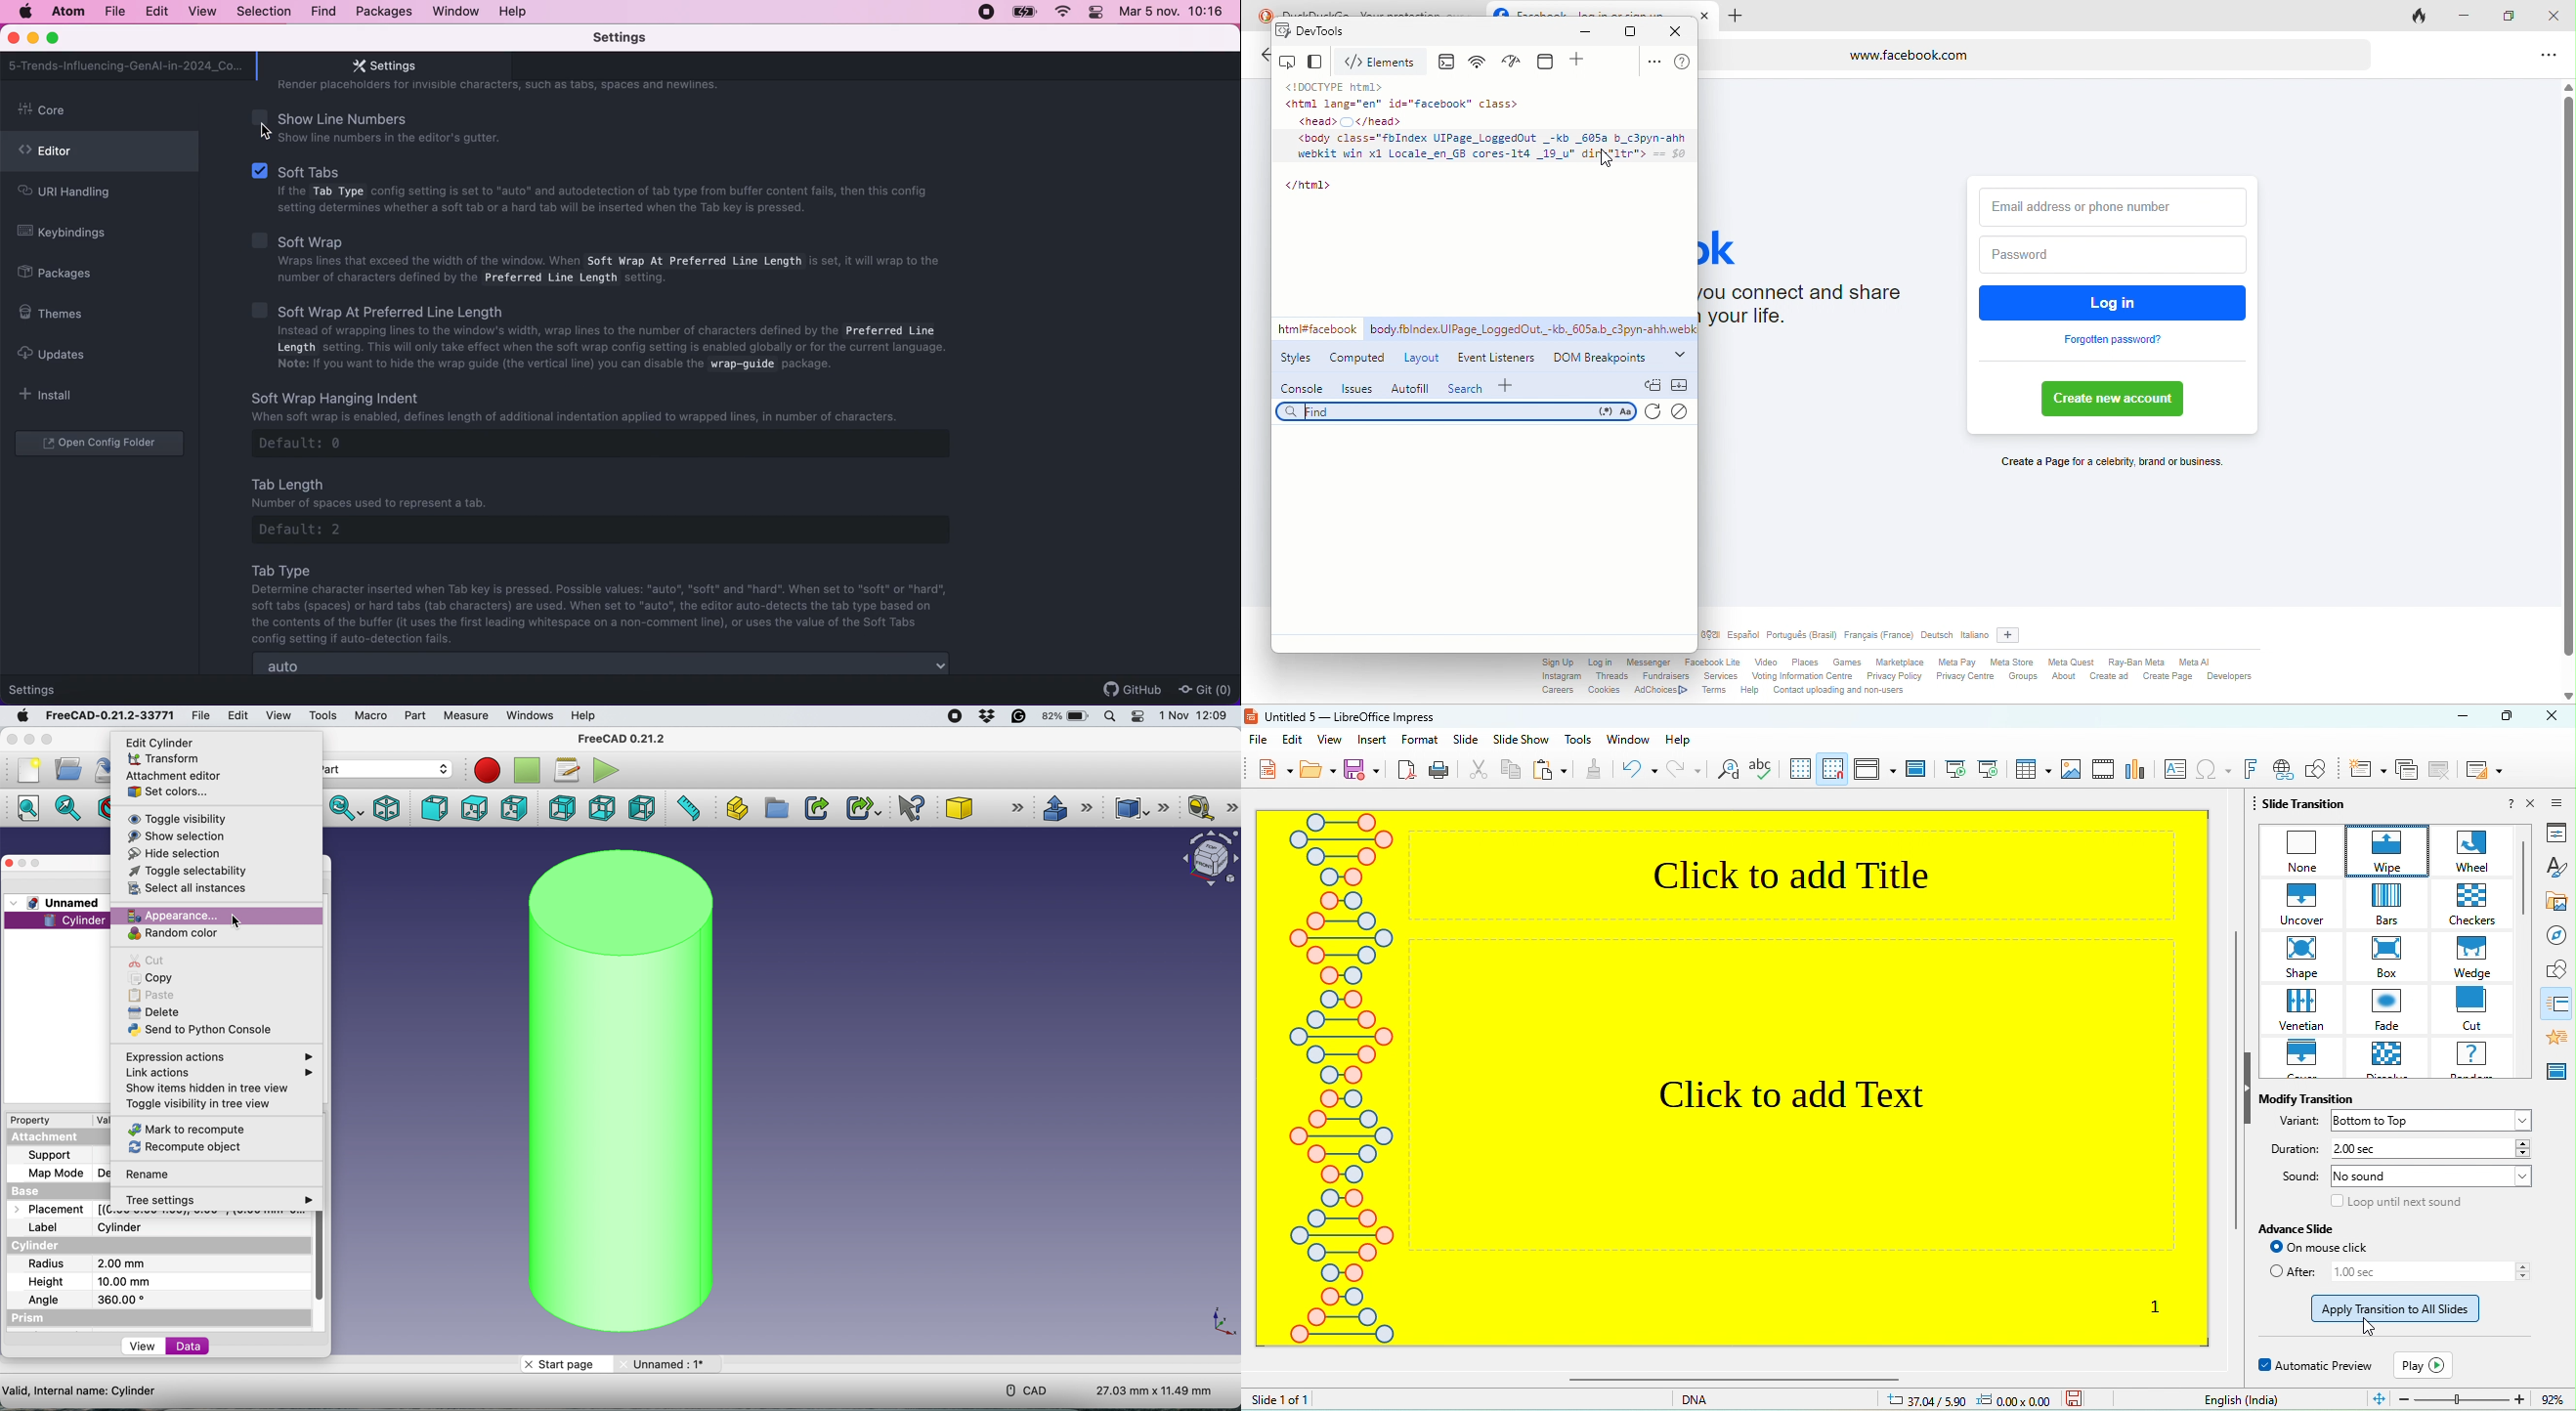 The image size is (2576, 1428). I want to click on slideshow, so click(1522, 742).